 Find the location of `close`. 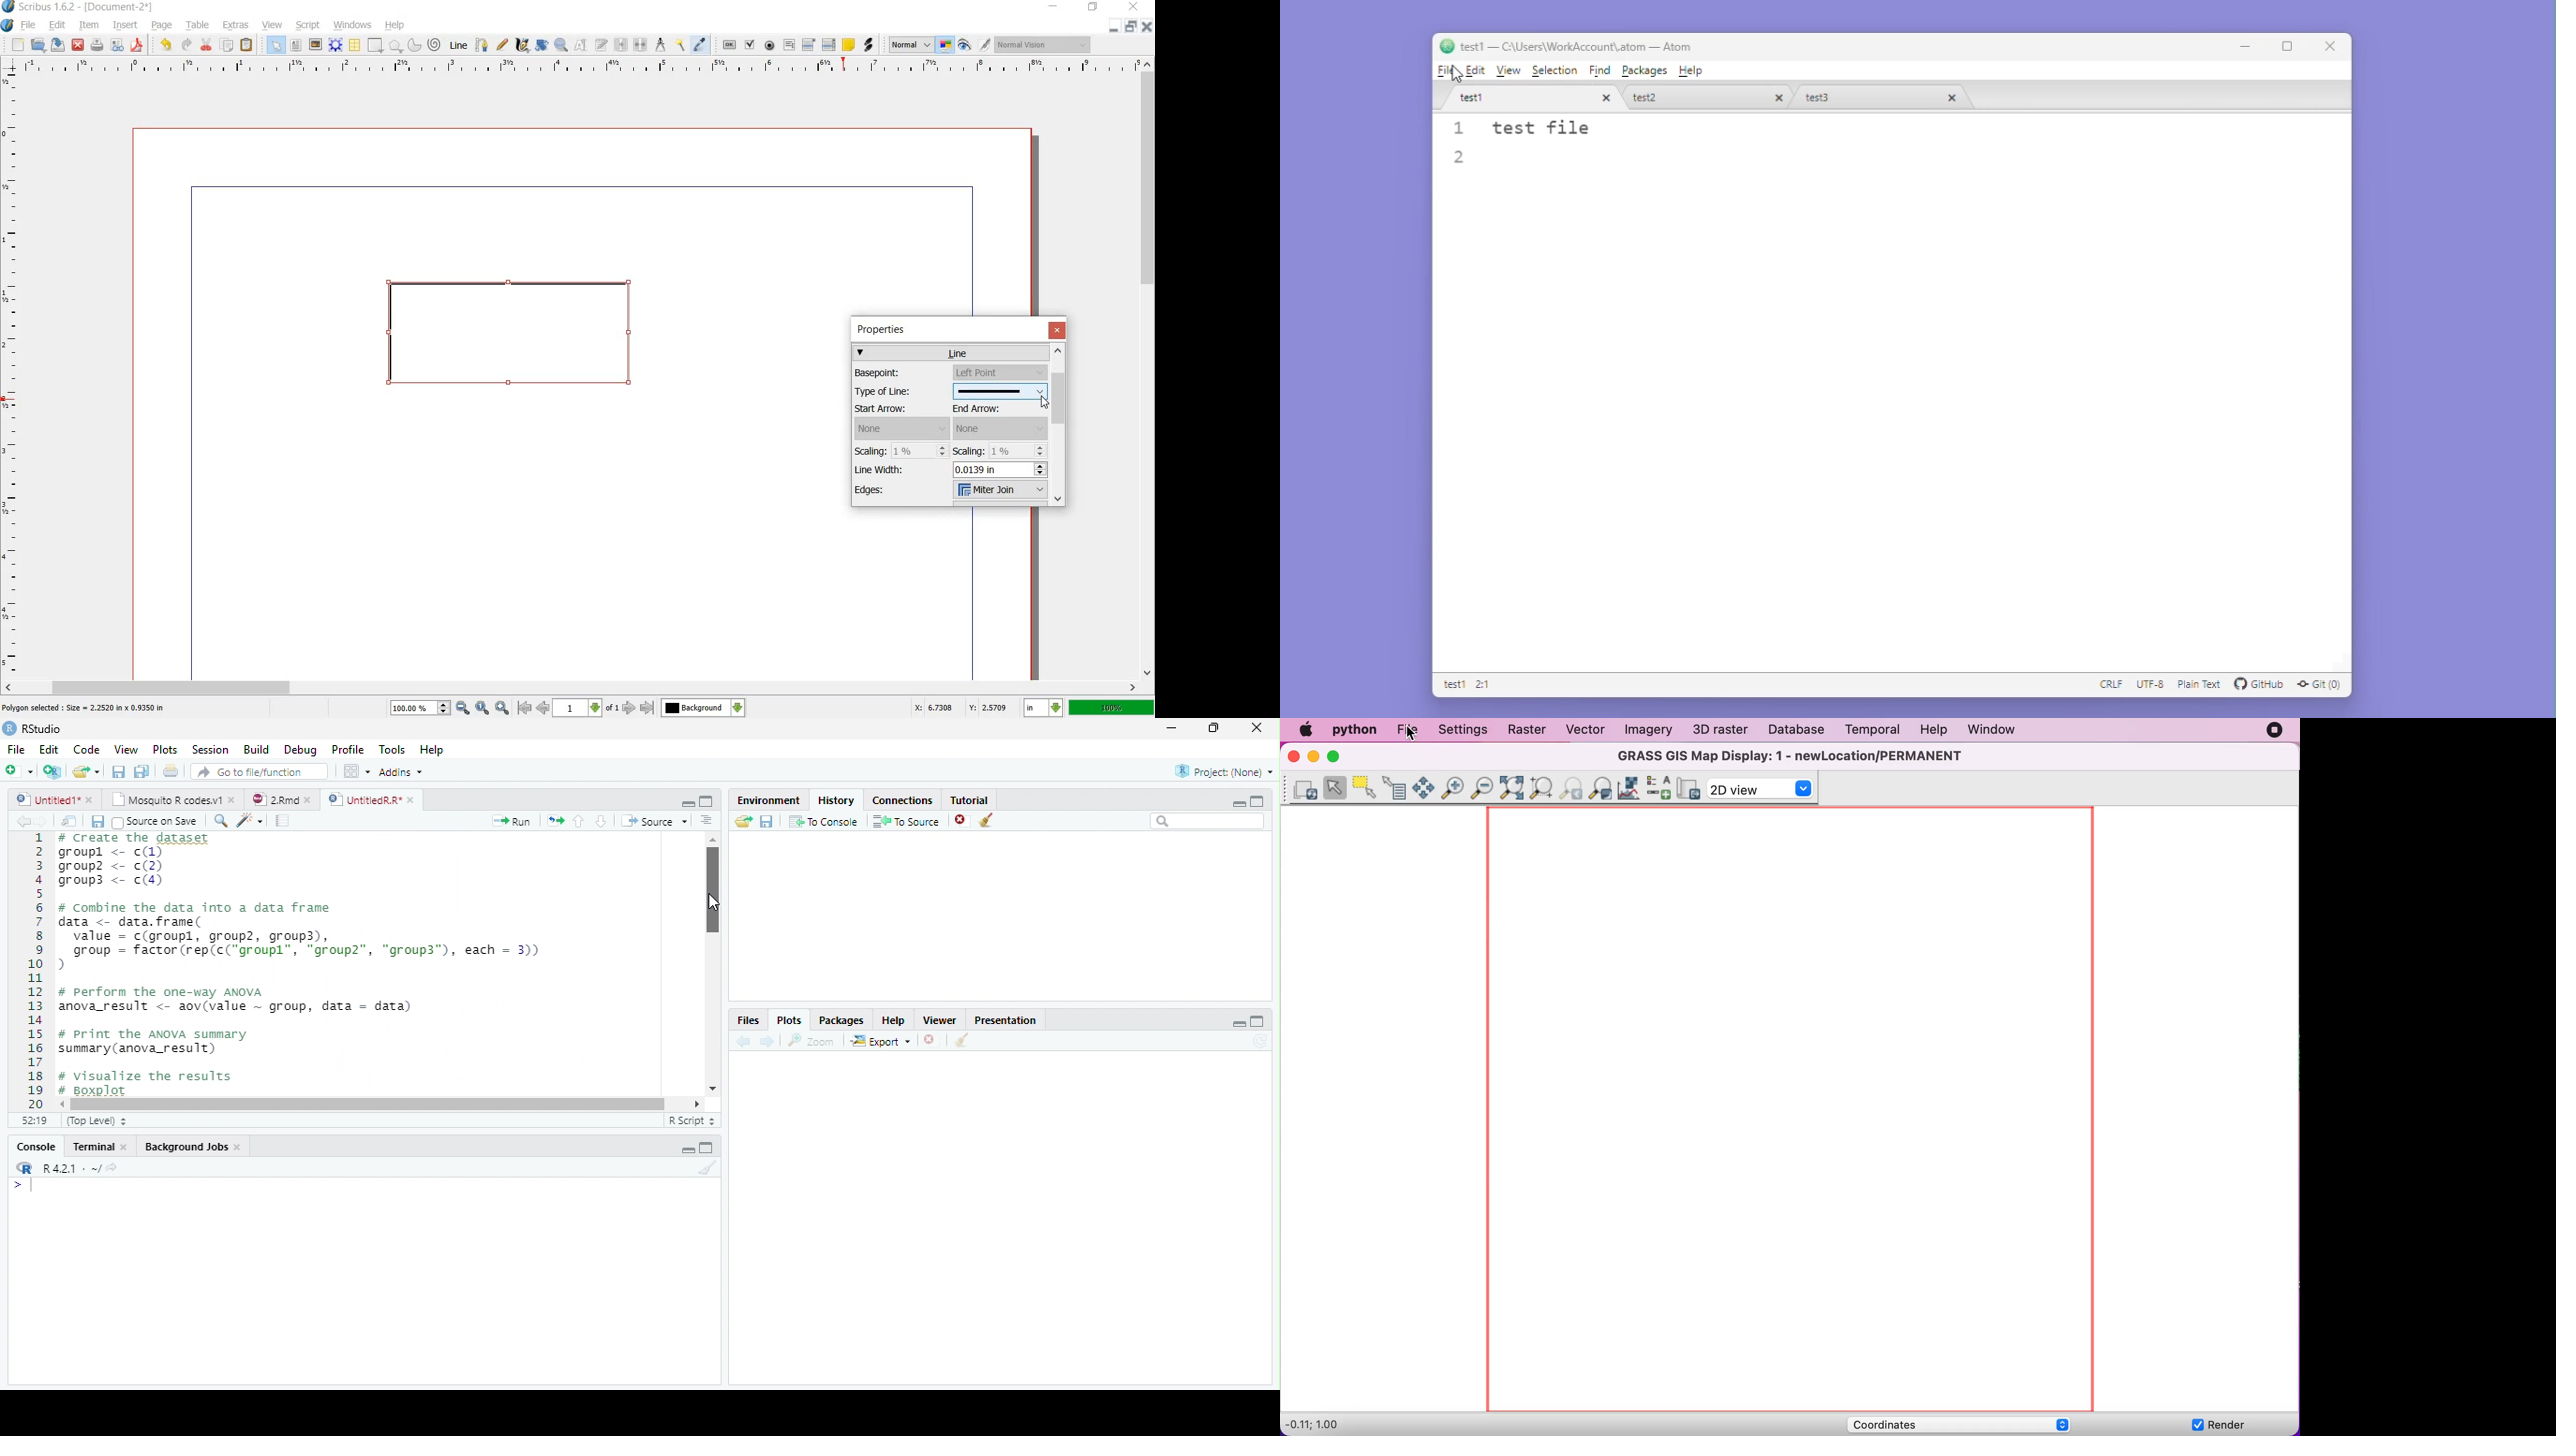

close is located at coordinates (1947, 98).